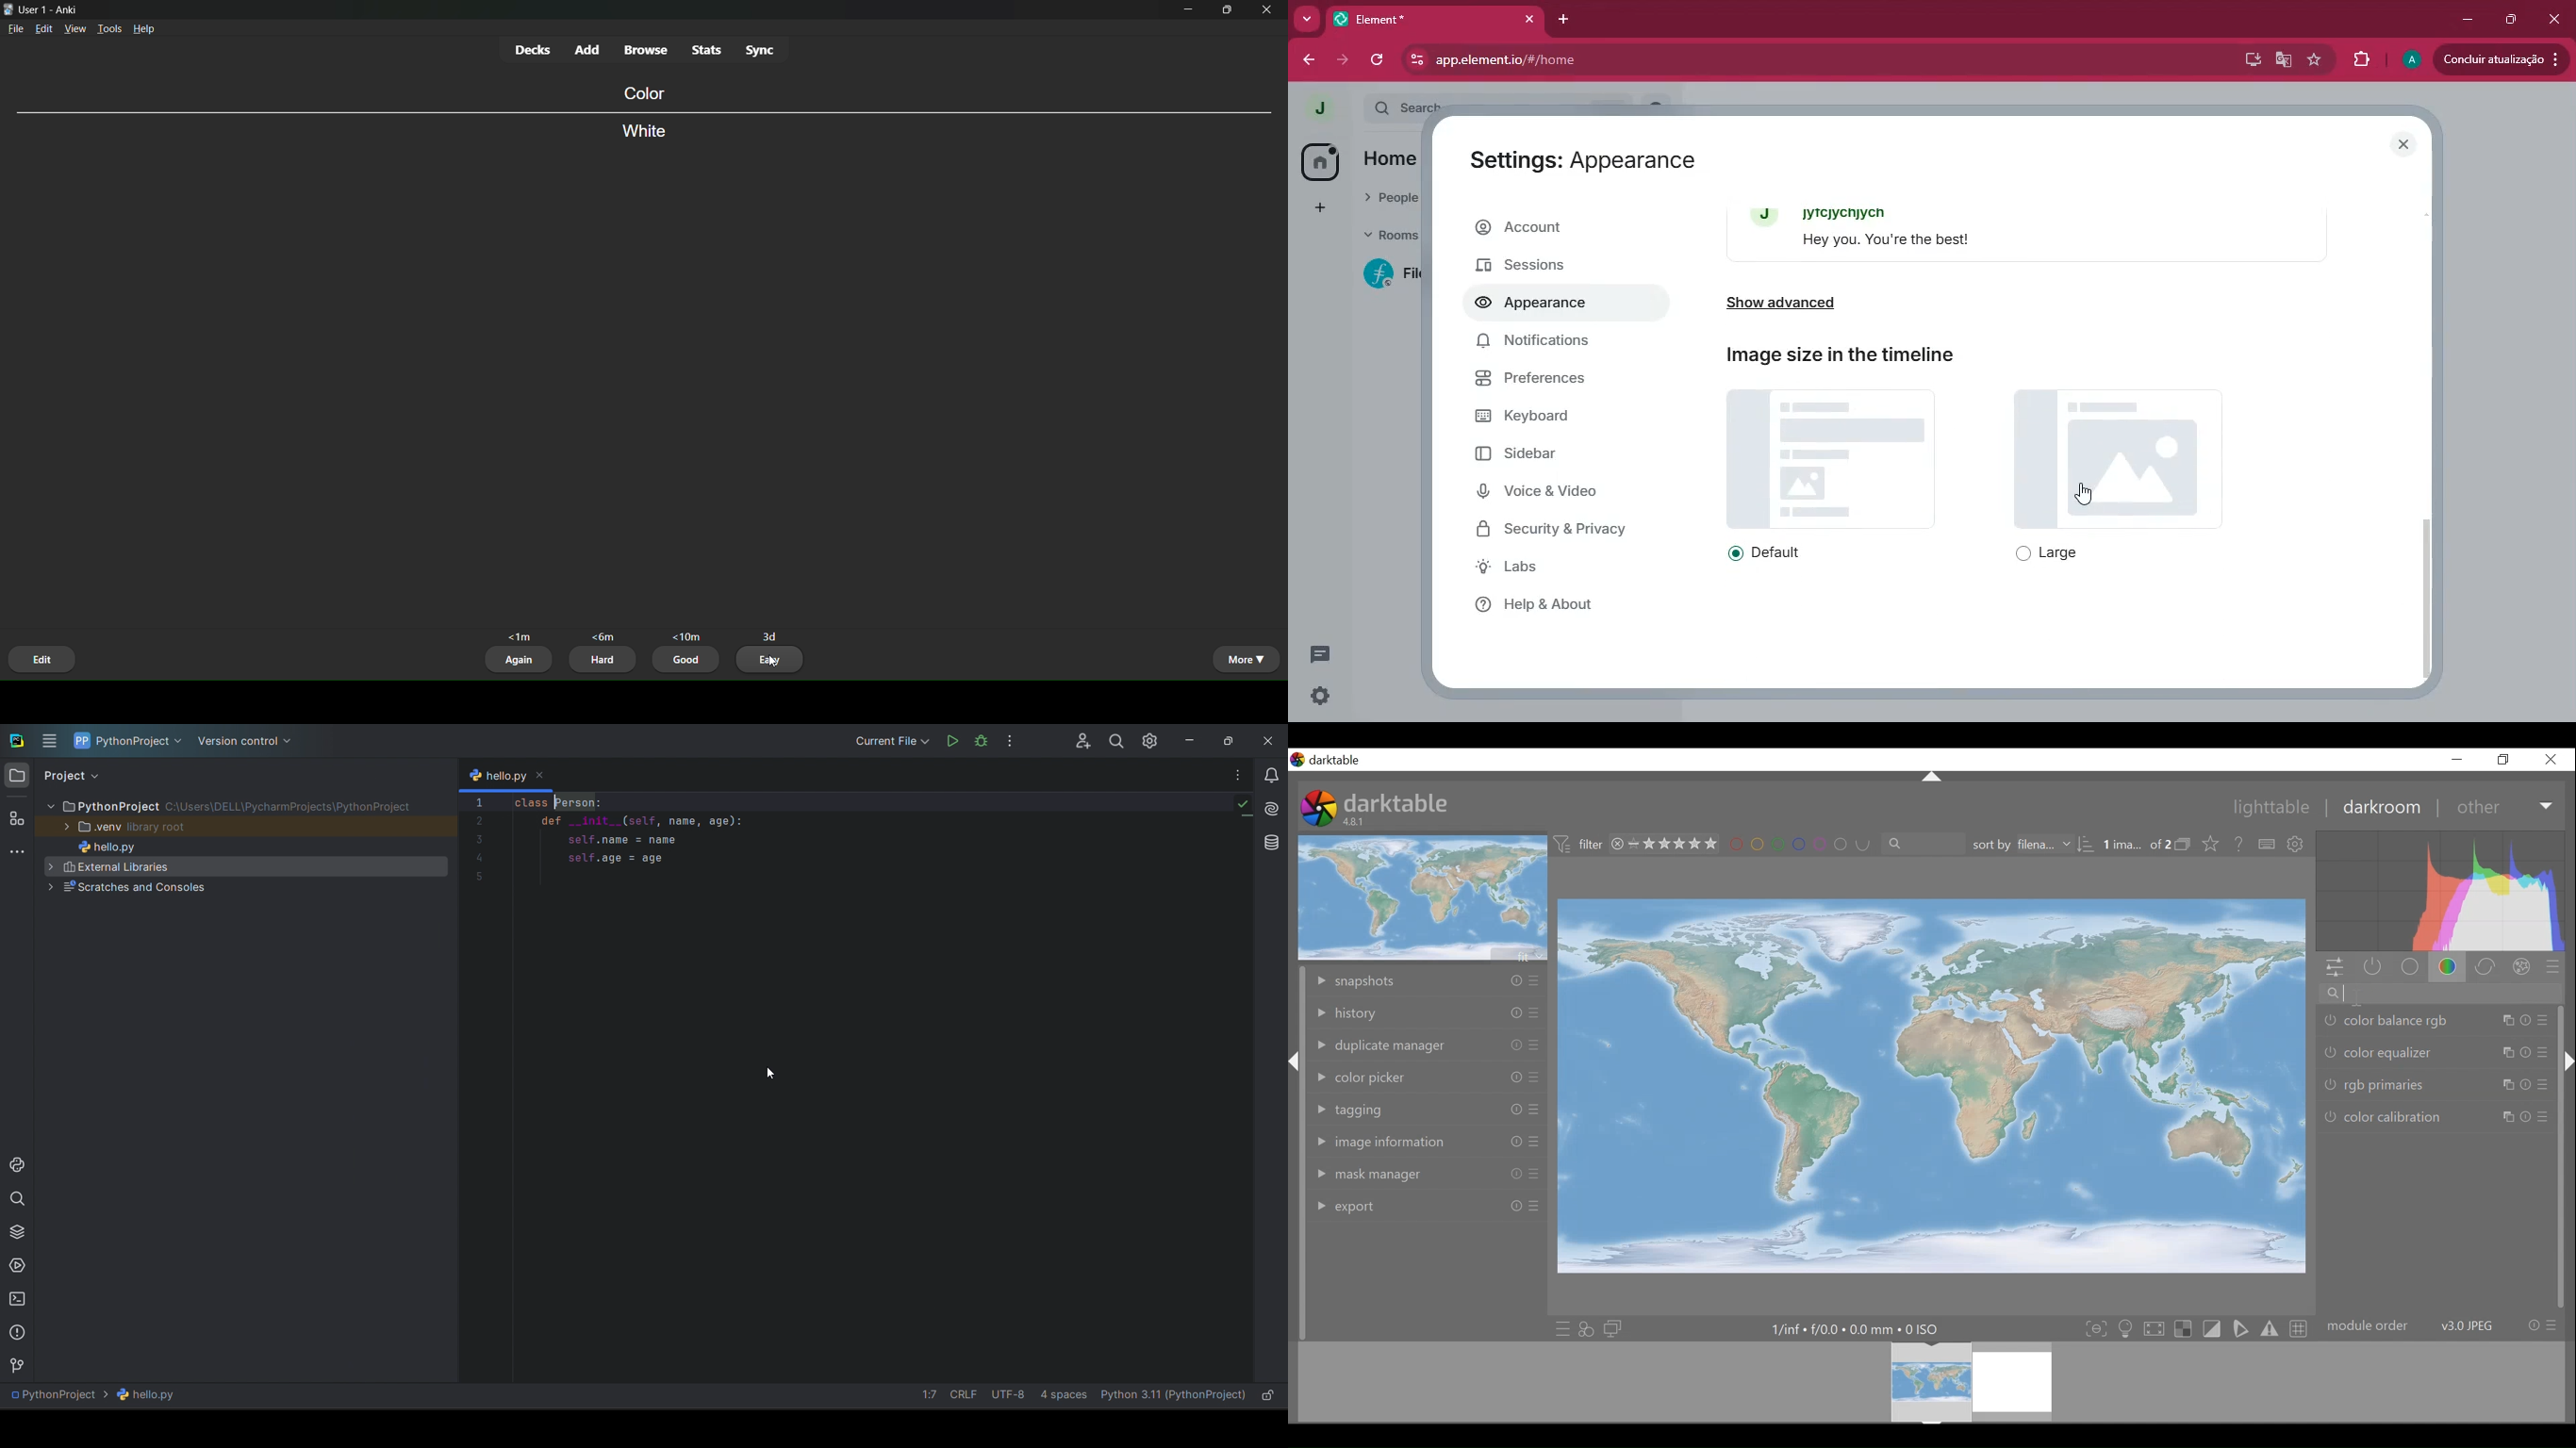 The image size is (2576, 1456). Describe the element at coordinates (1586, 1327) in the screenshot. I see `quick access for applying any of styles` at that location.